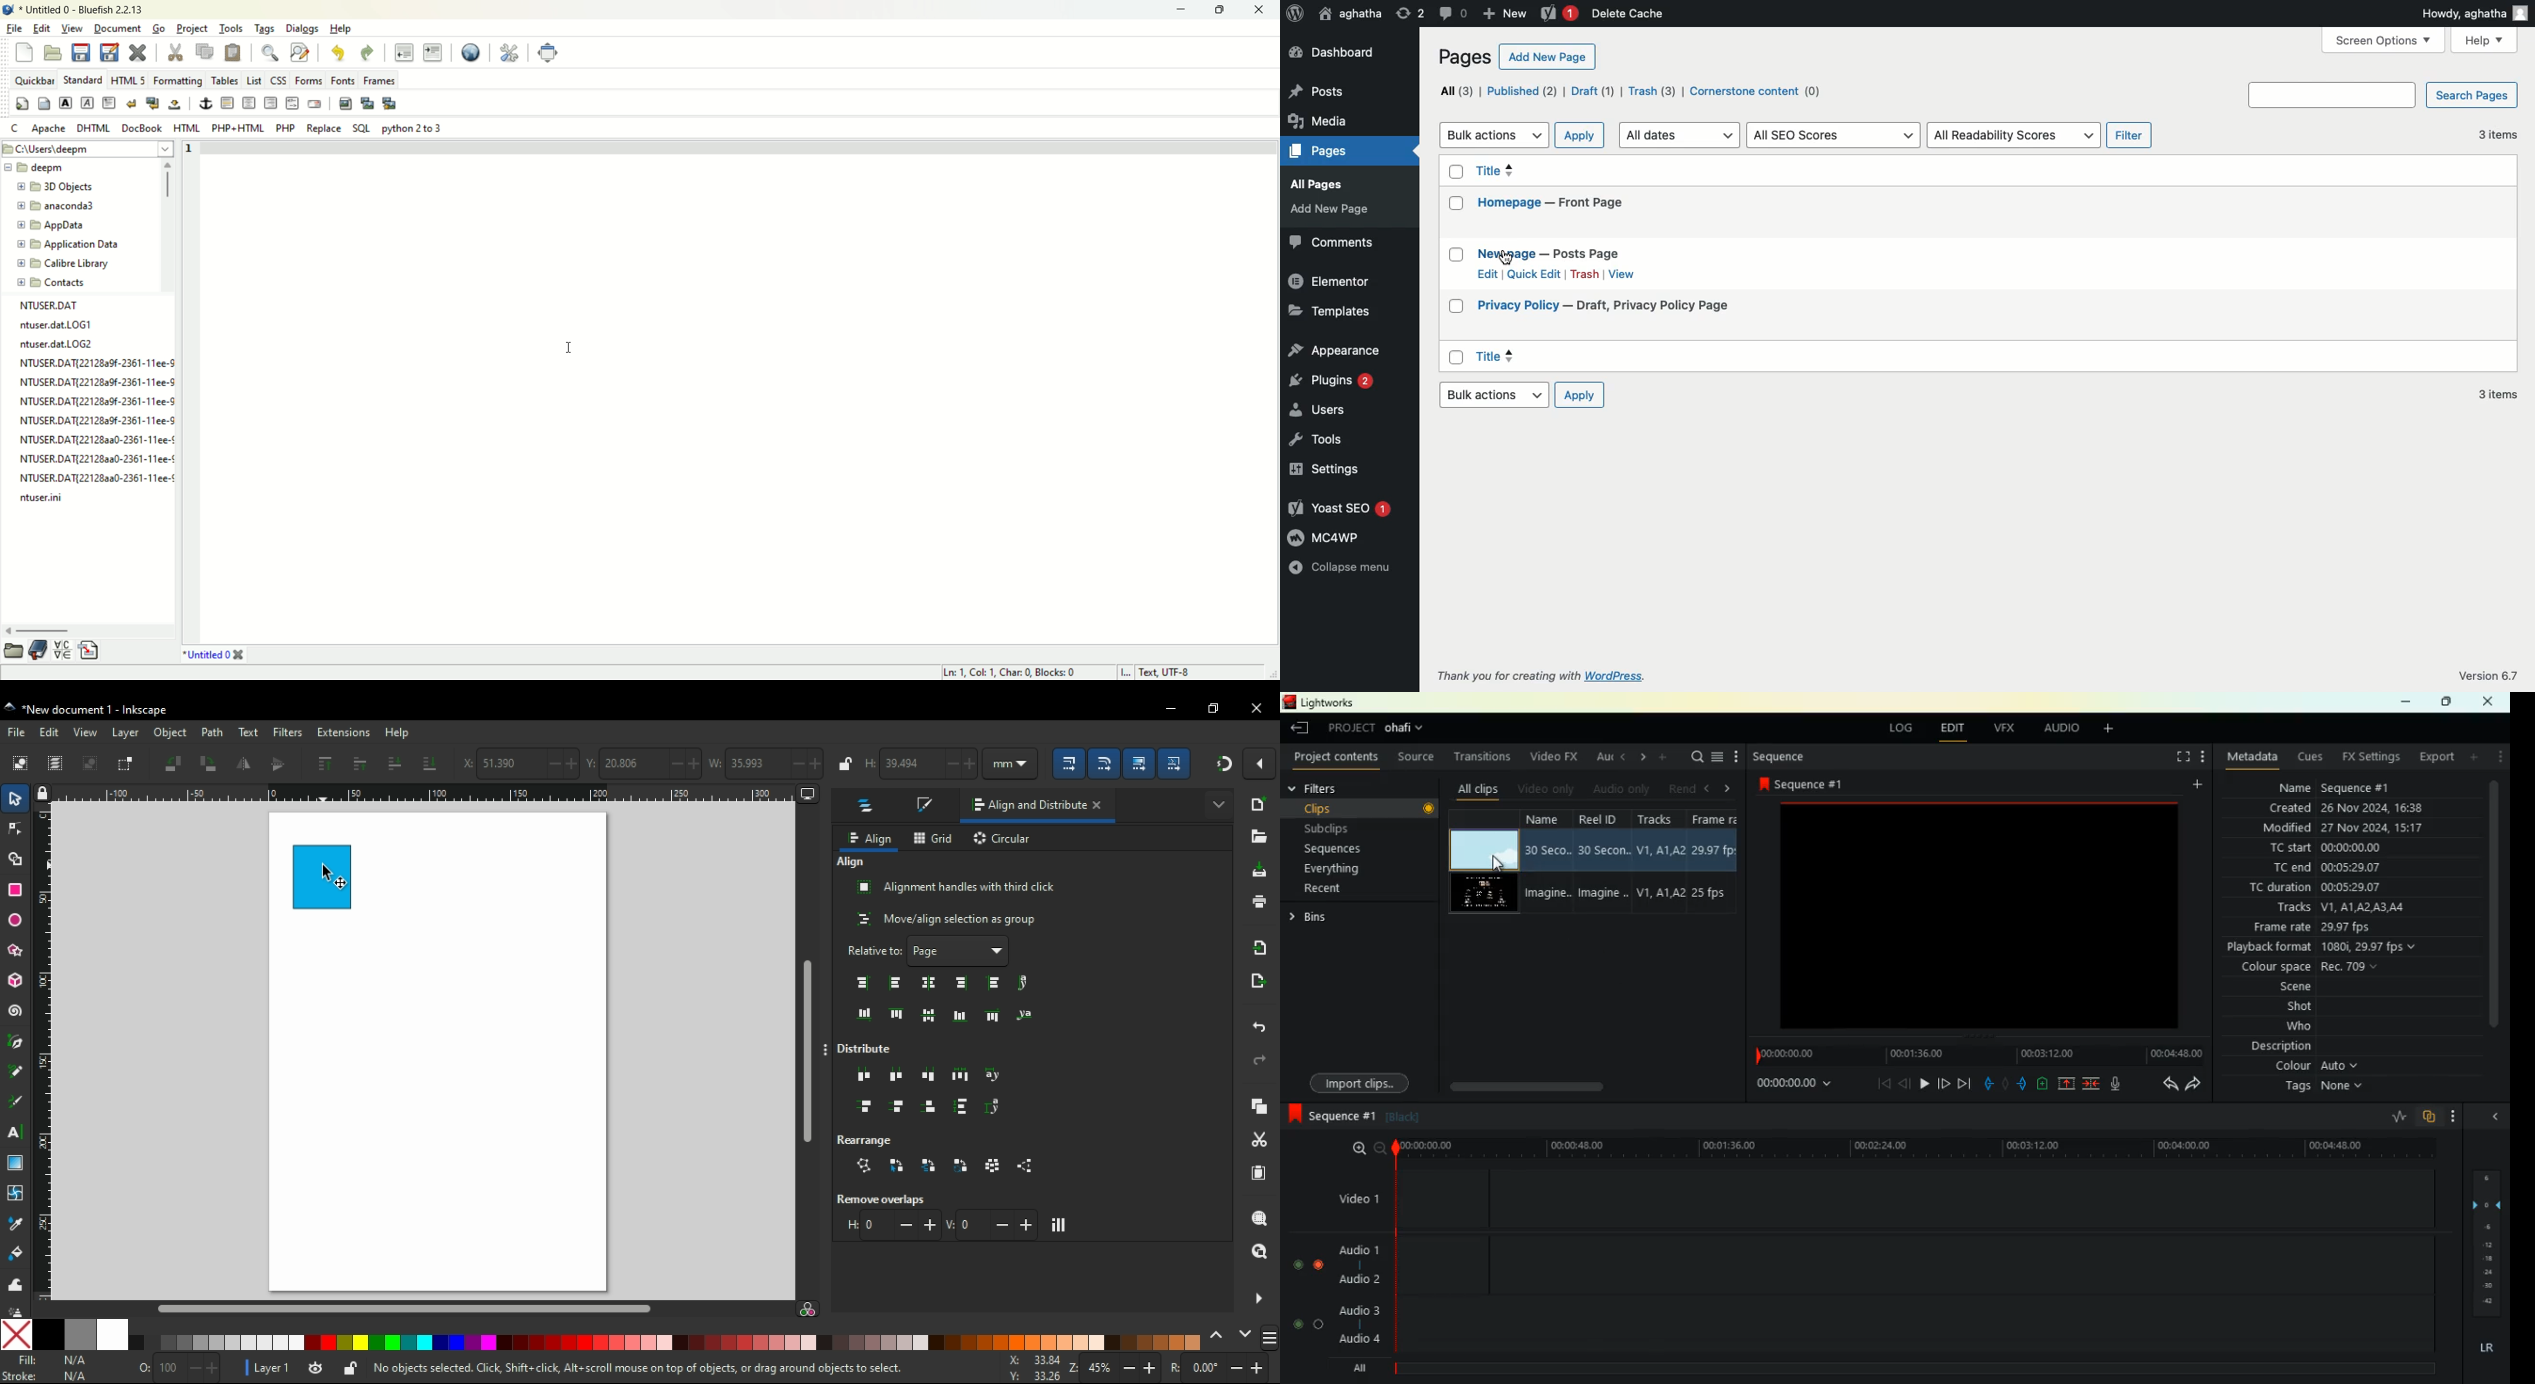  Describe the element at coordinates (1579, 396) in the screenshot. I see `Apply` at that location.